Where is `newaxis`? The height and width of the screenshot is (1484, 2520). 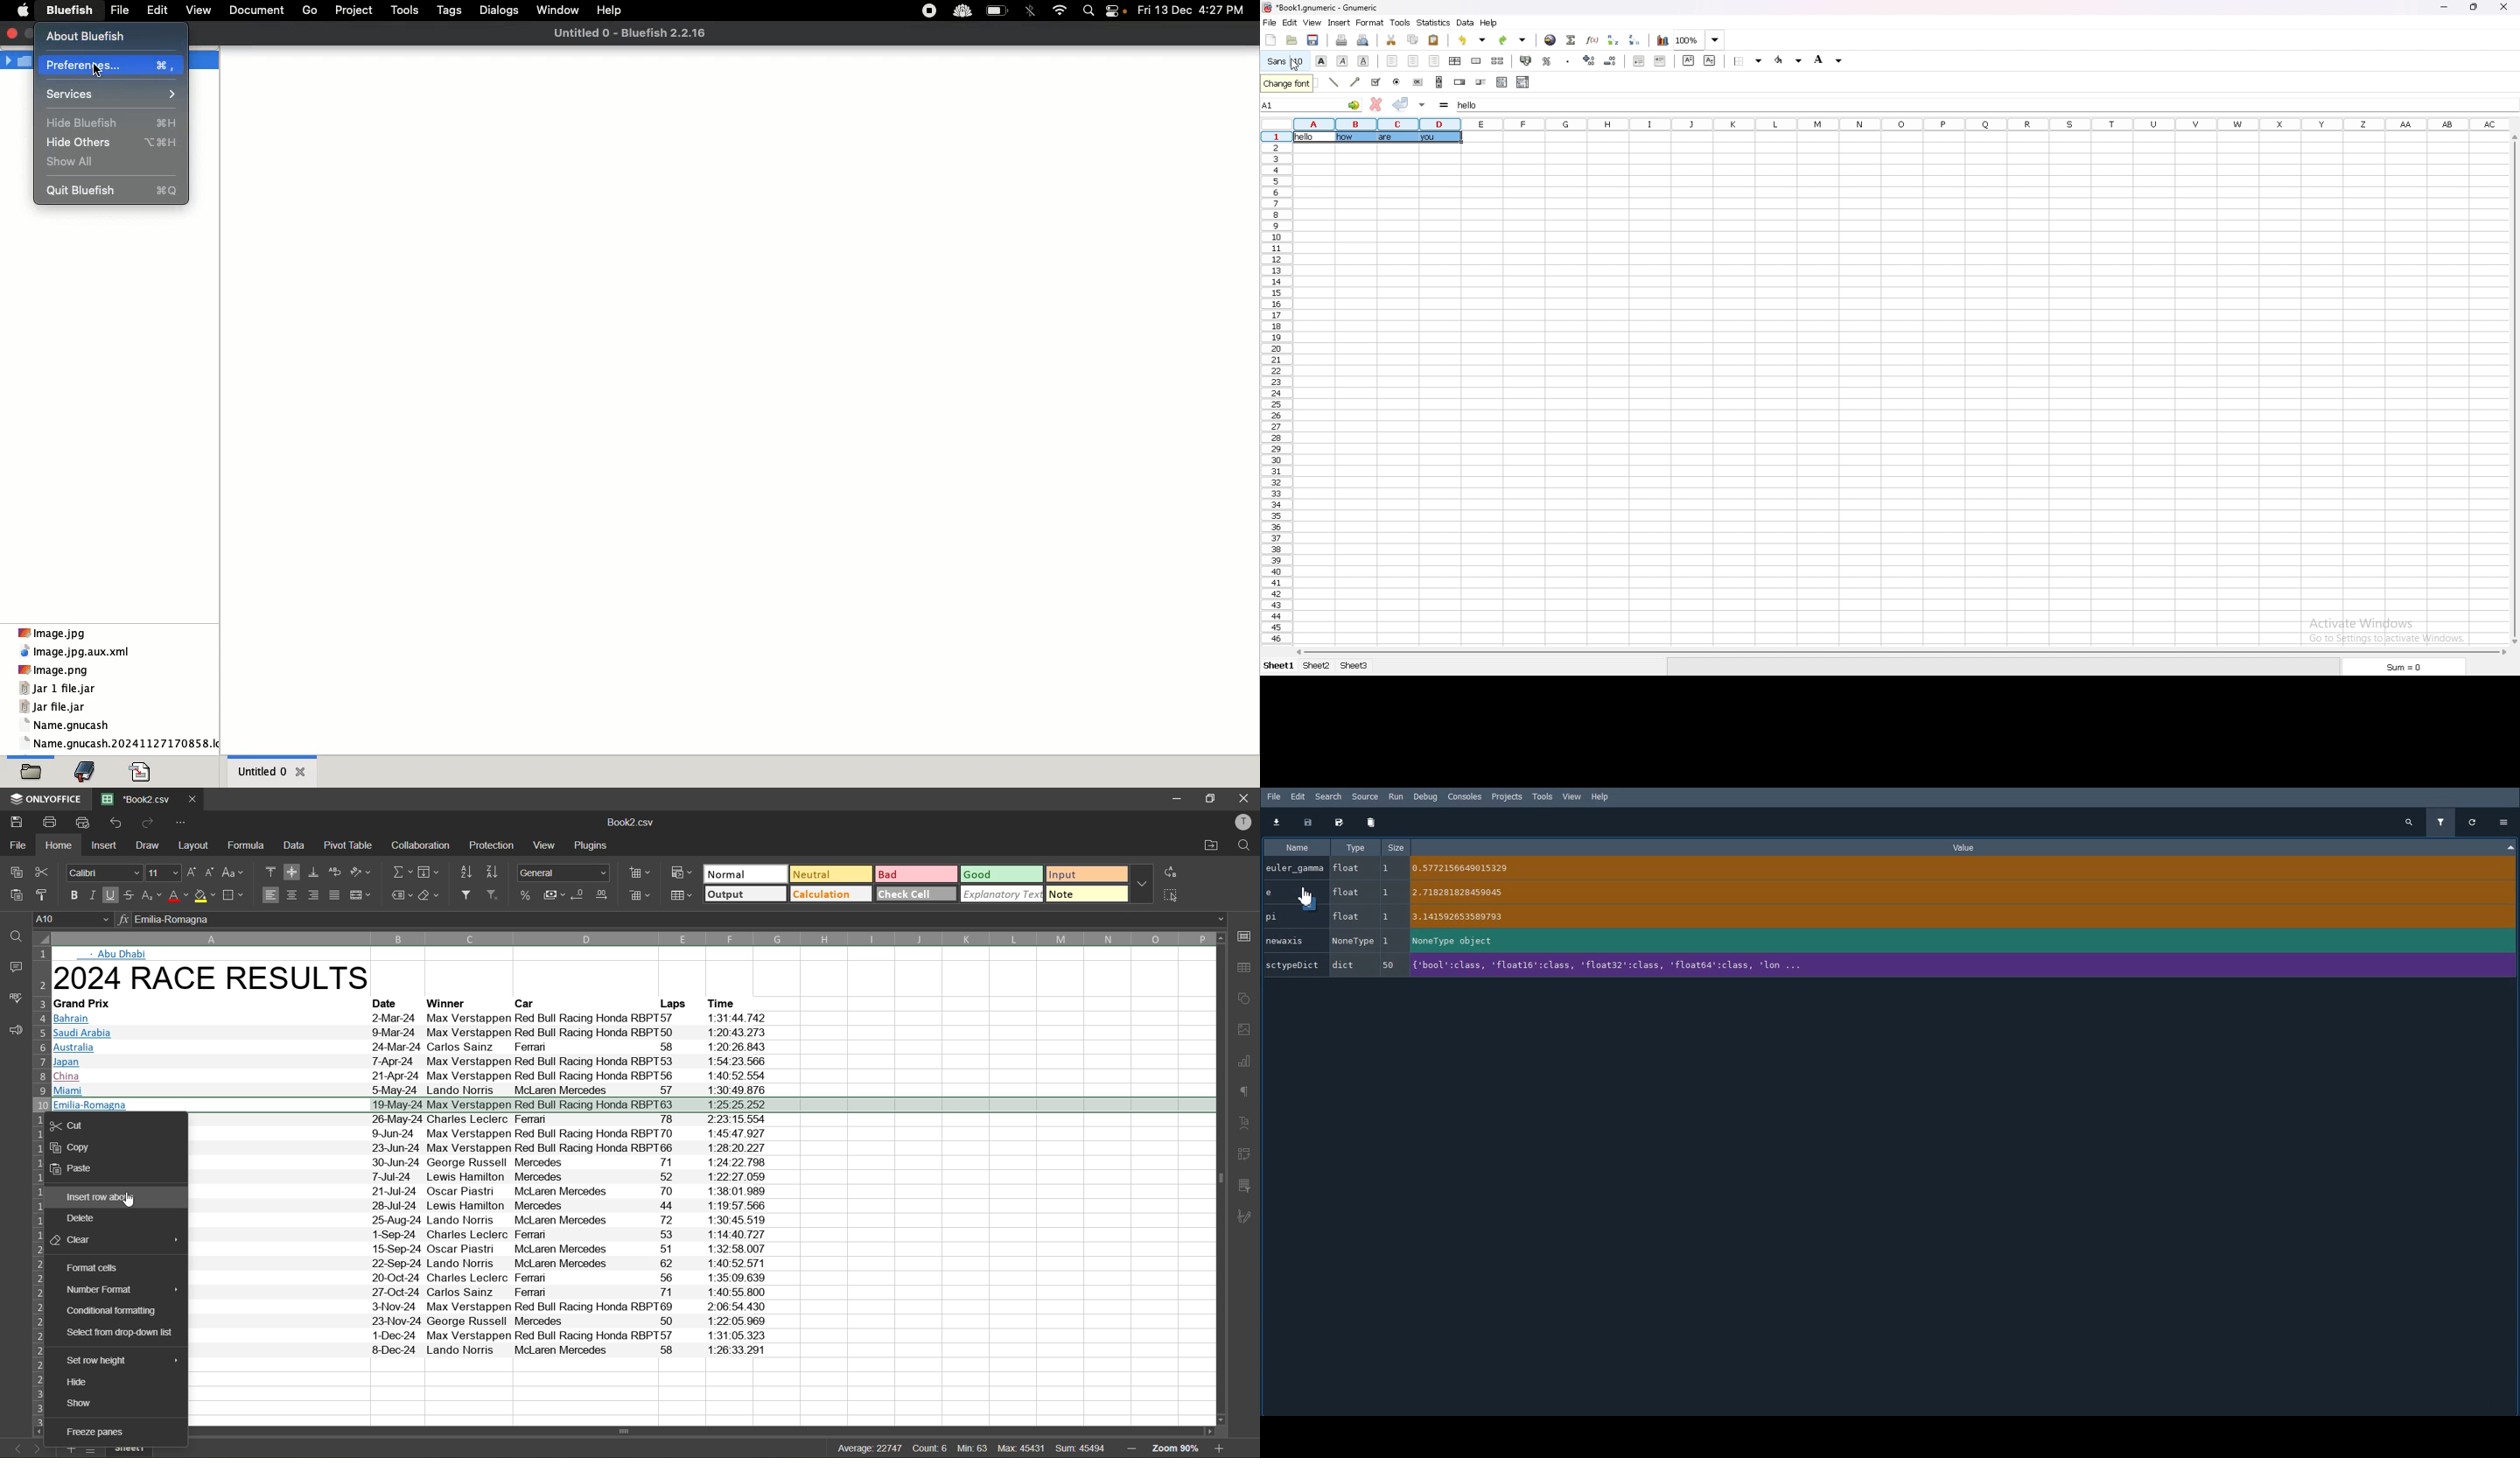
newaxis is located at coordinates (1890, 941).